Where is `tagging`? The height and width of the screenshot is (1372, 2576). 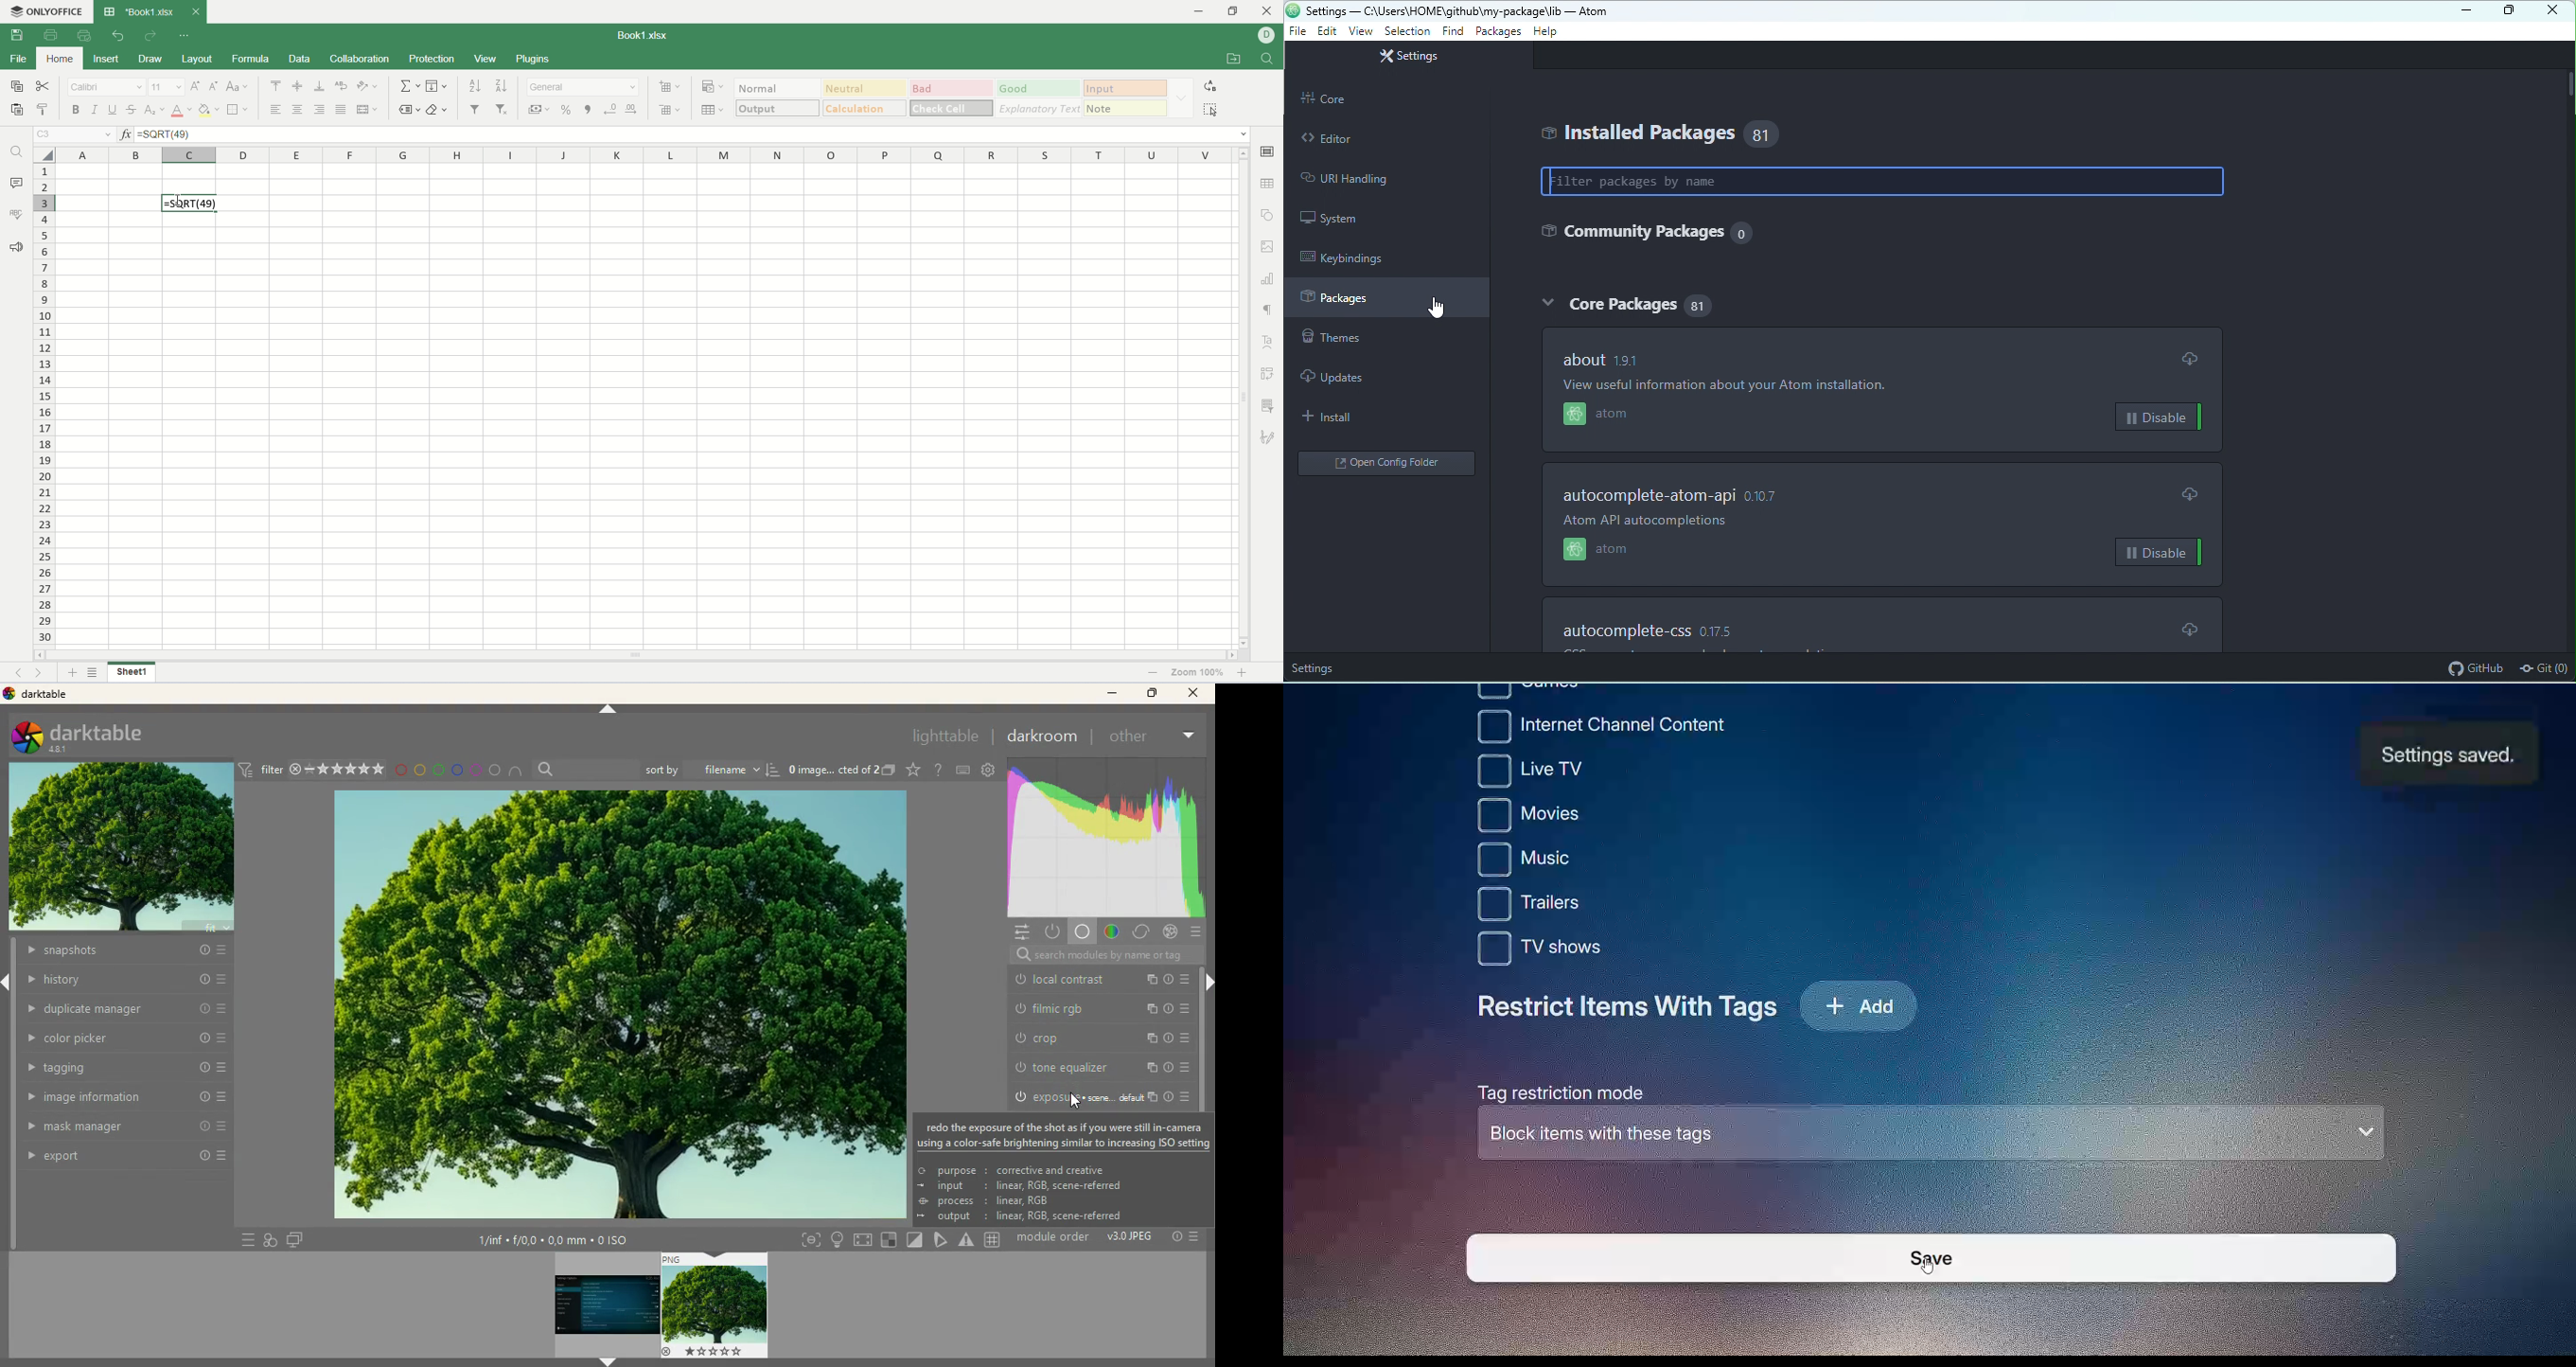 tagging is located at coordinates (128, 1069).